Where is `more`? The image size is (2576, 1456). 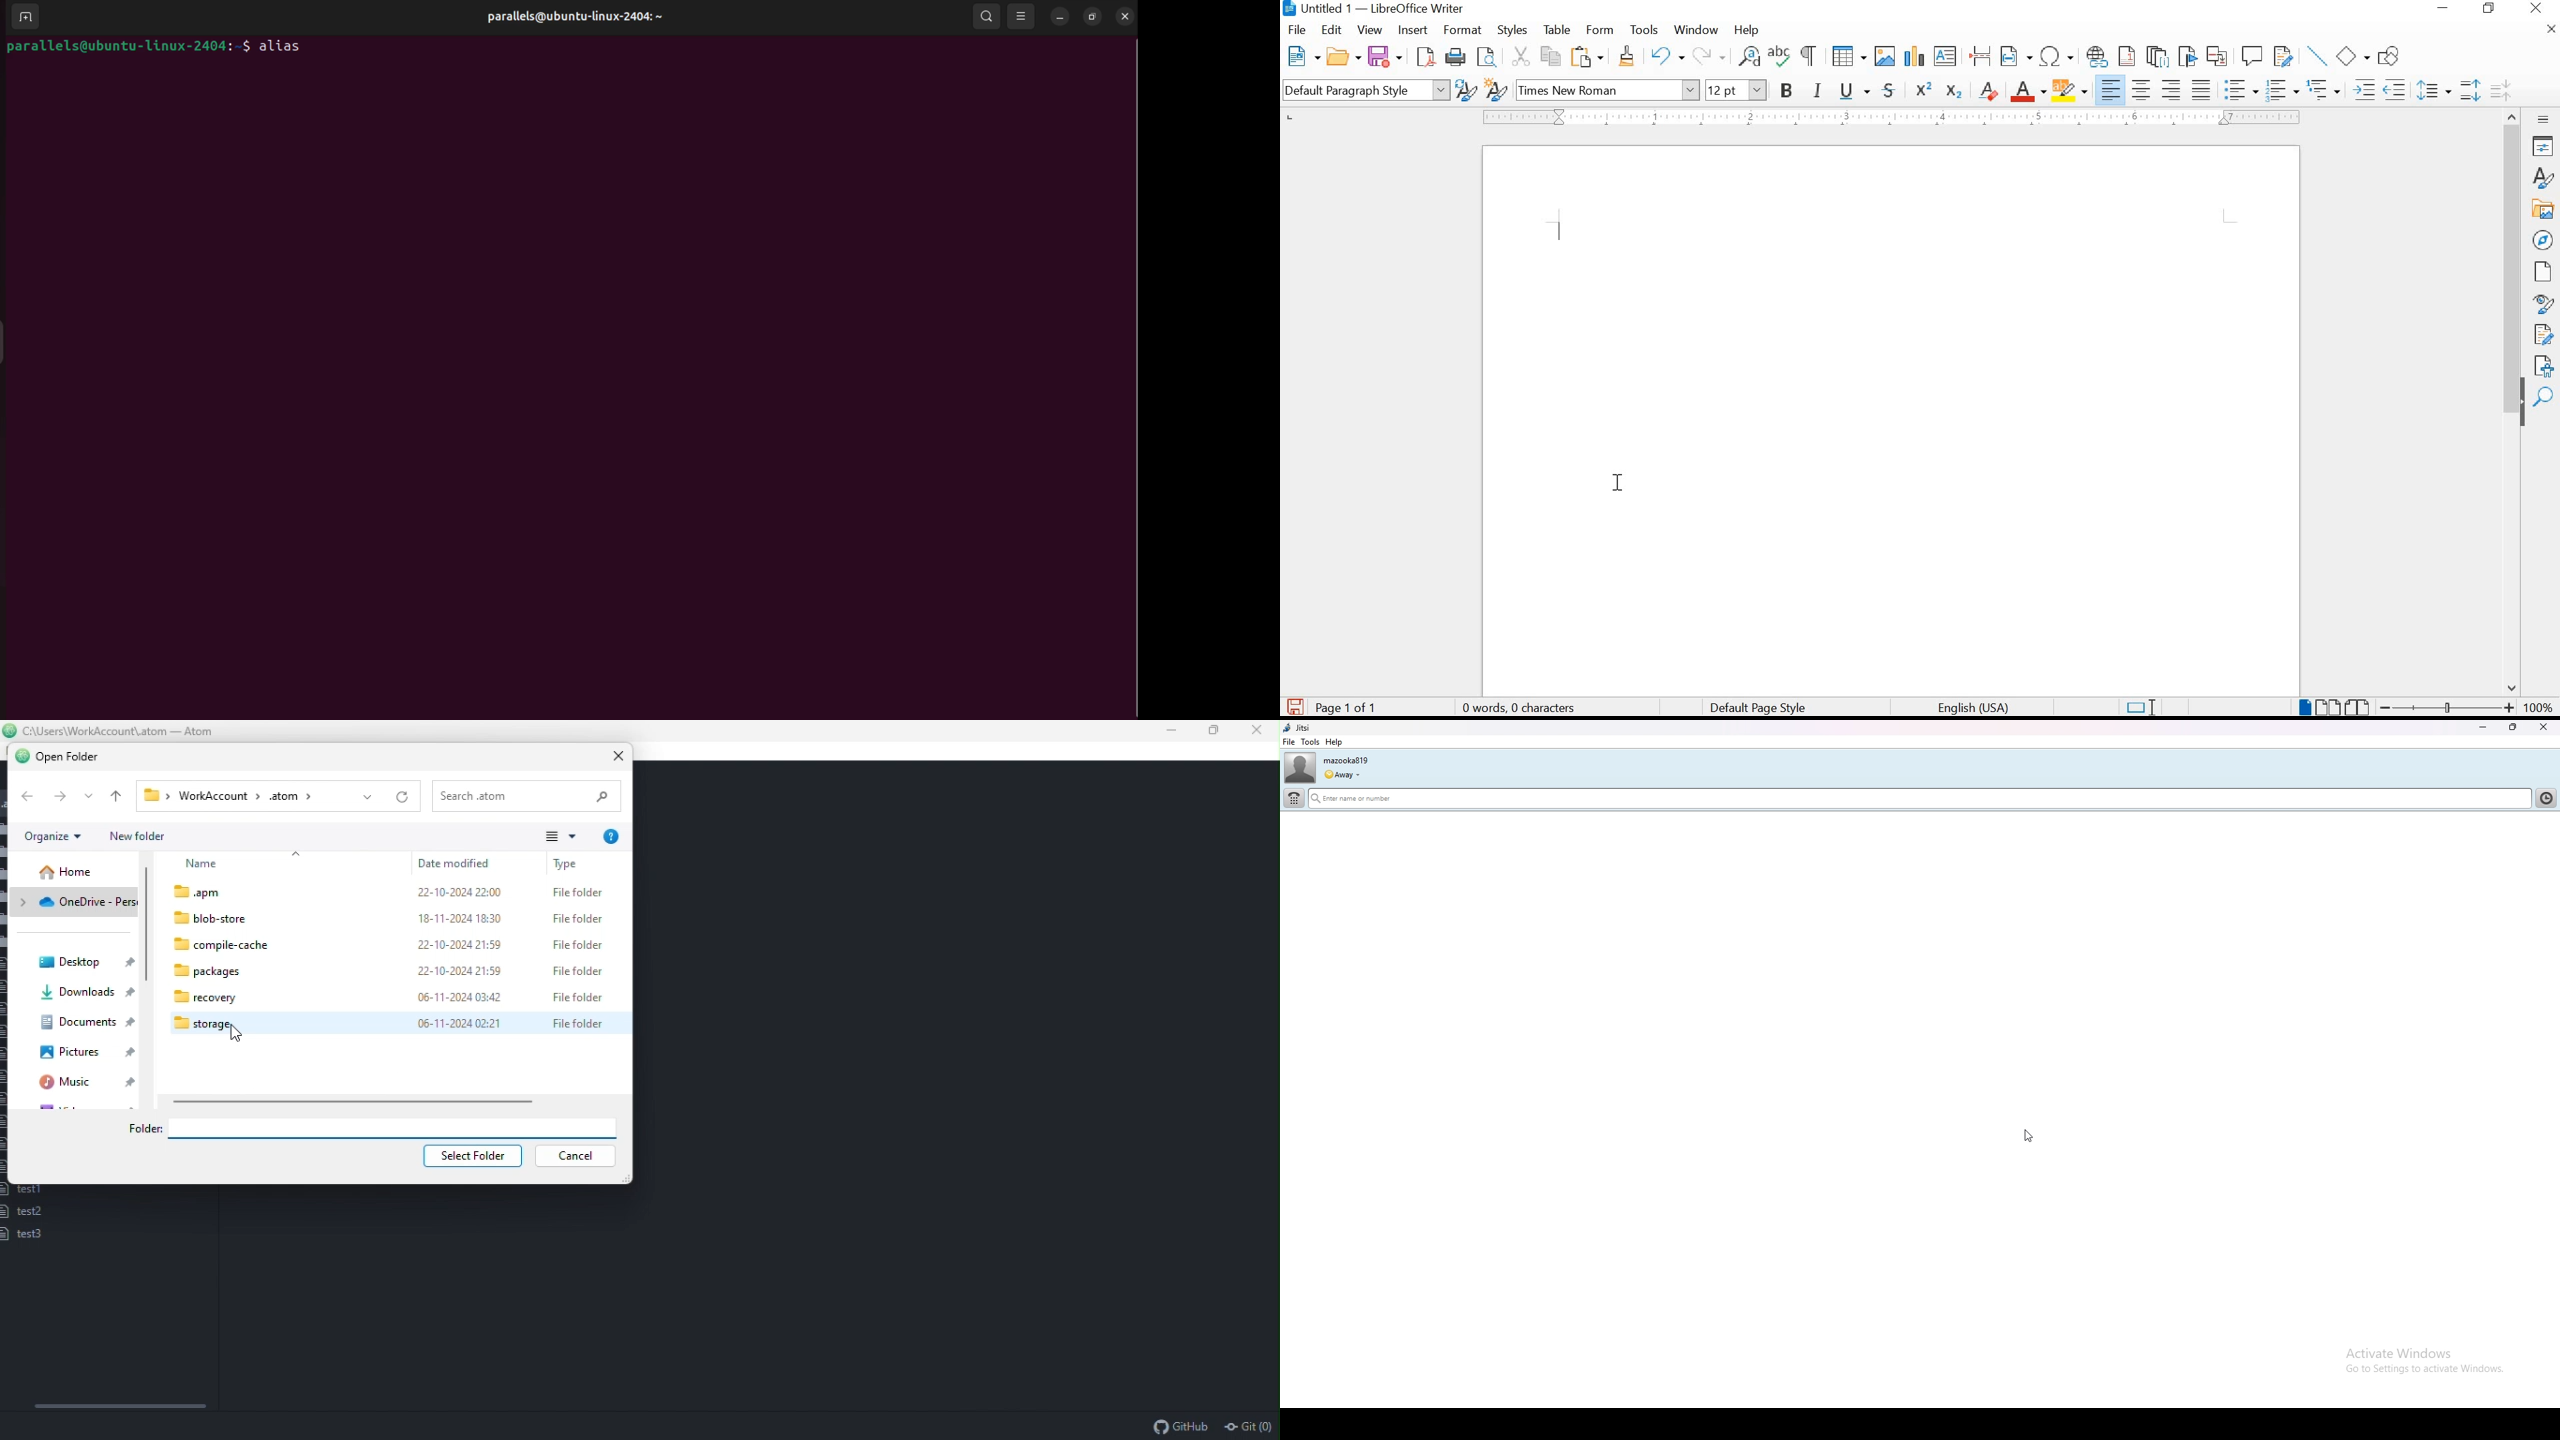 more is located at coordinates (90, 792).